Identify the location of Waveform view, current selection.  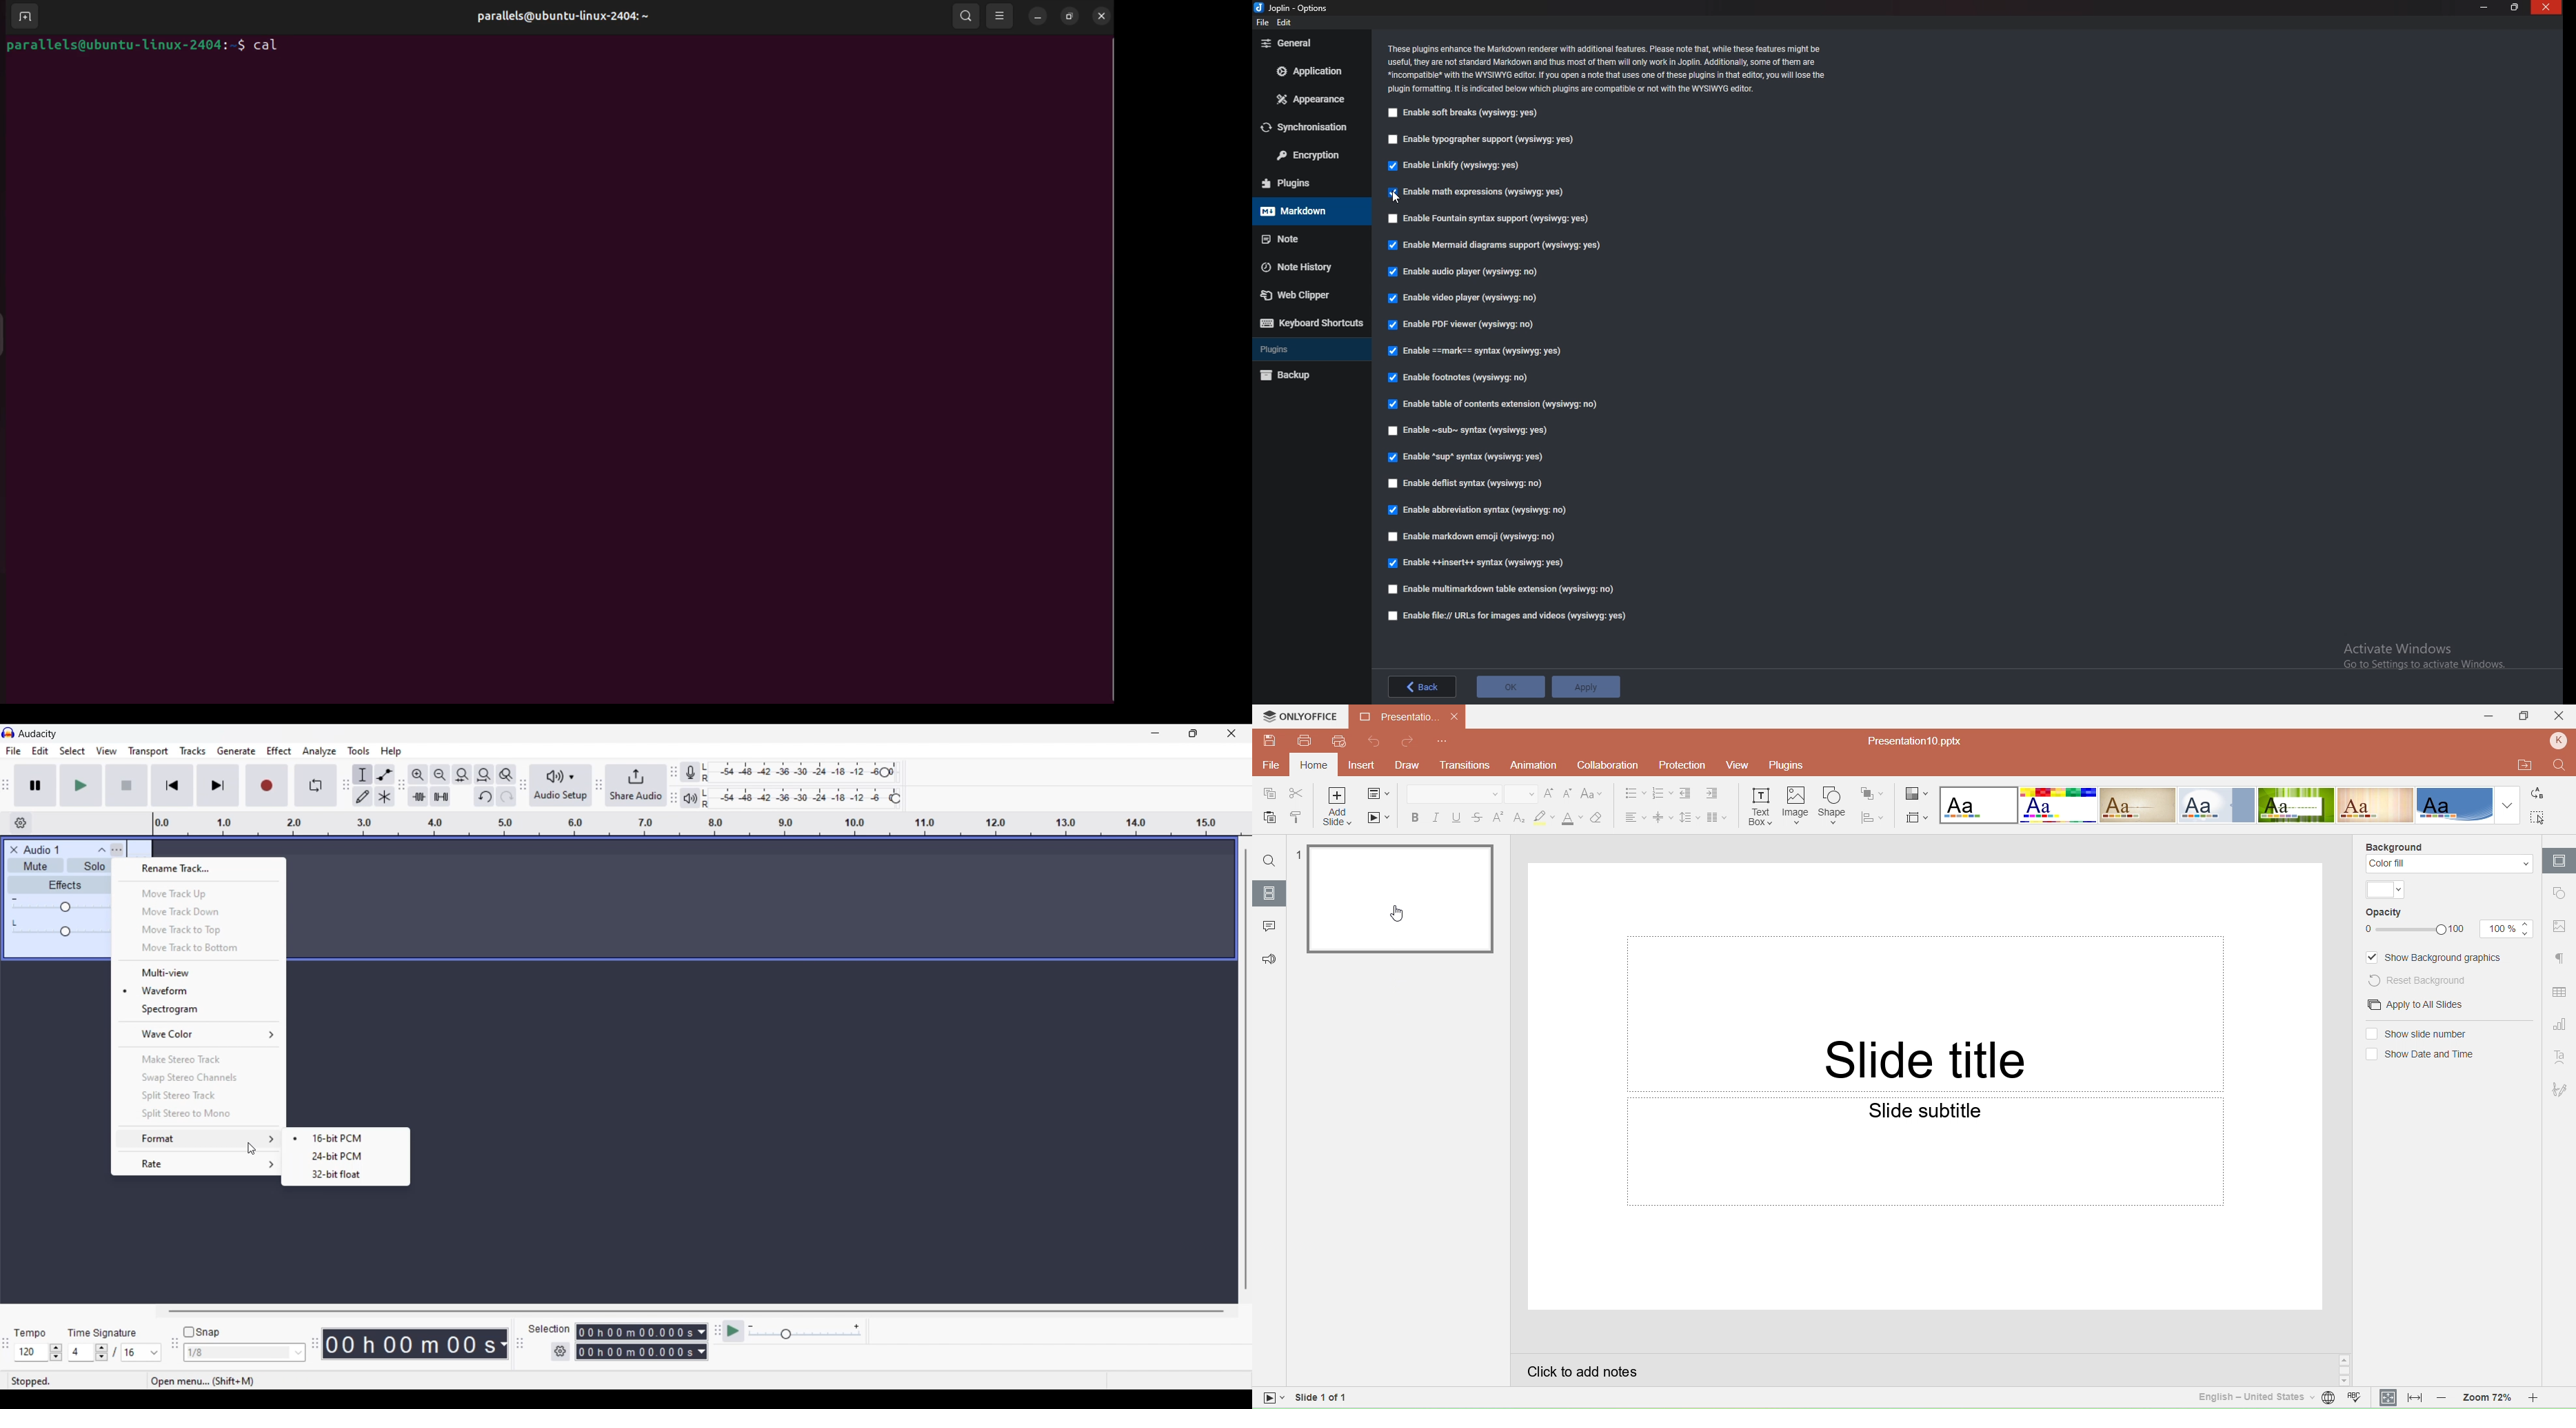
(199, 990).